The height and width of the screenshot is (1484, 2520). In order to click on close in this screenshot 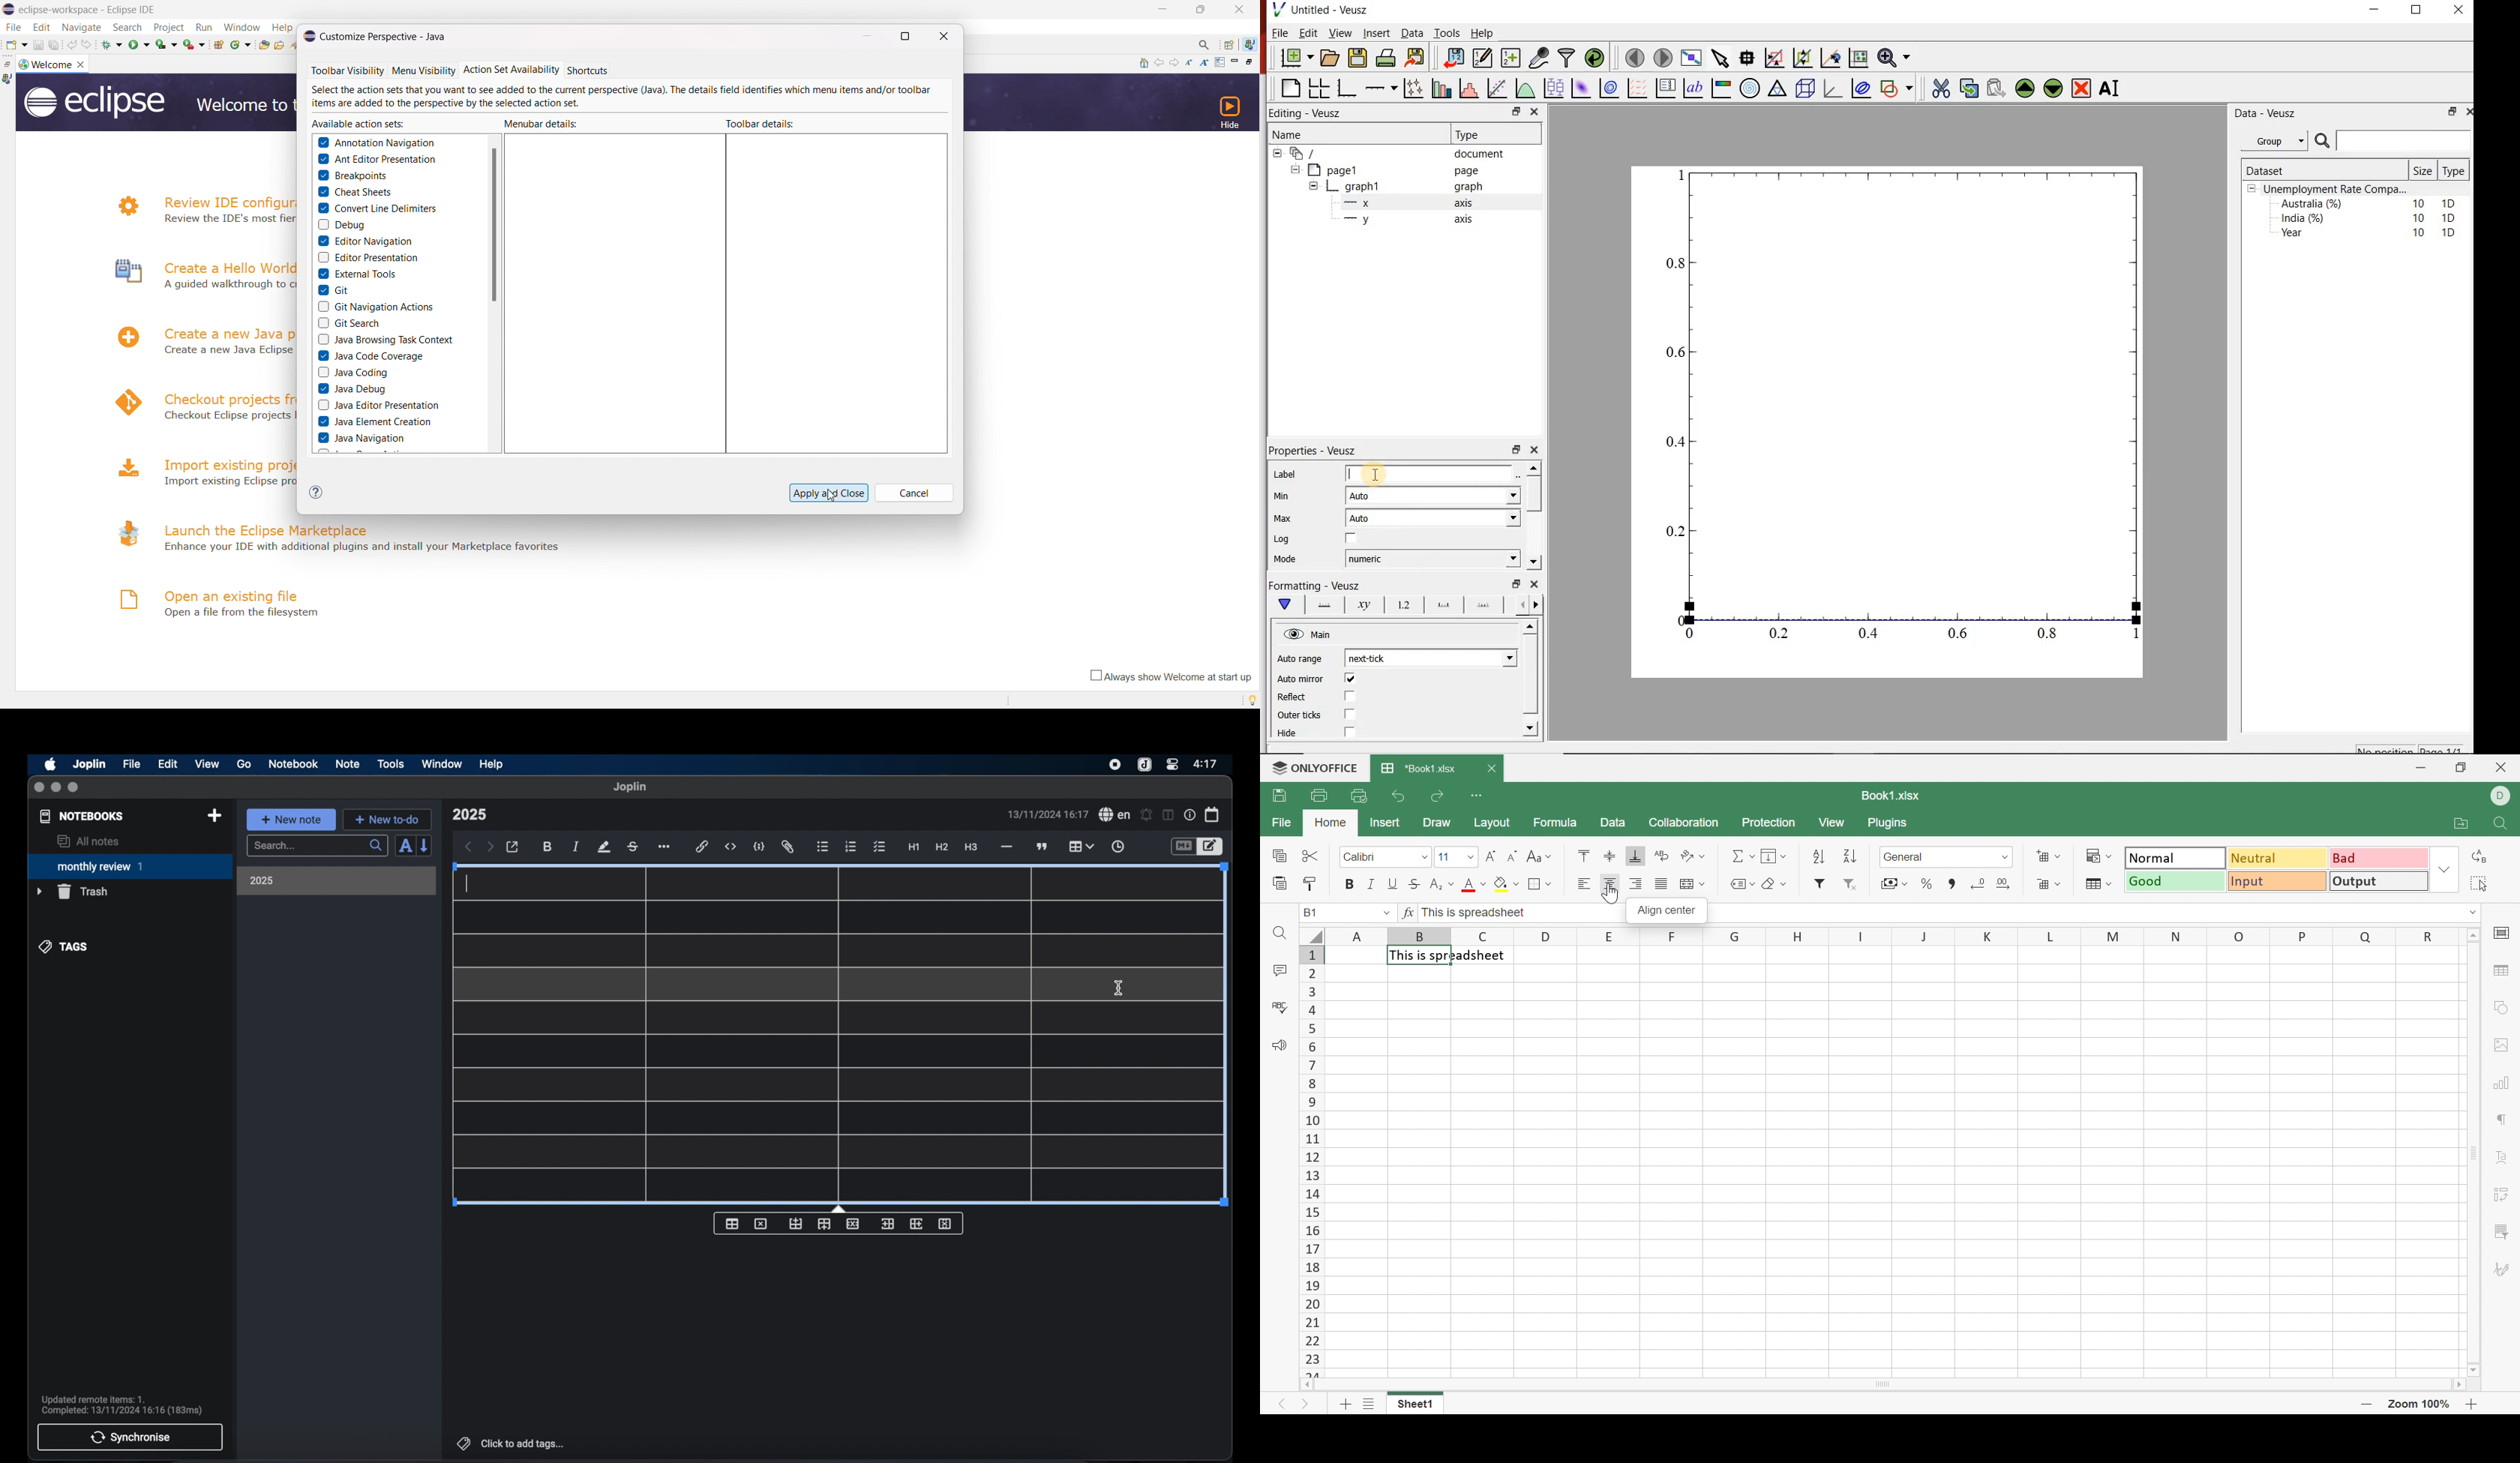, I will do `click(83, 64)`.